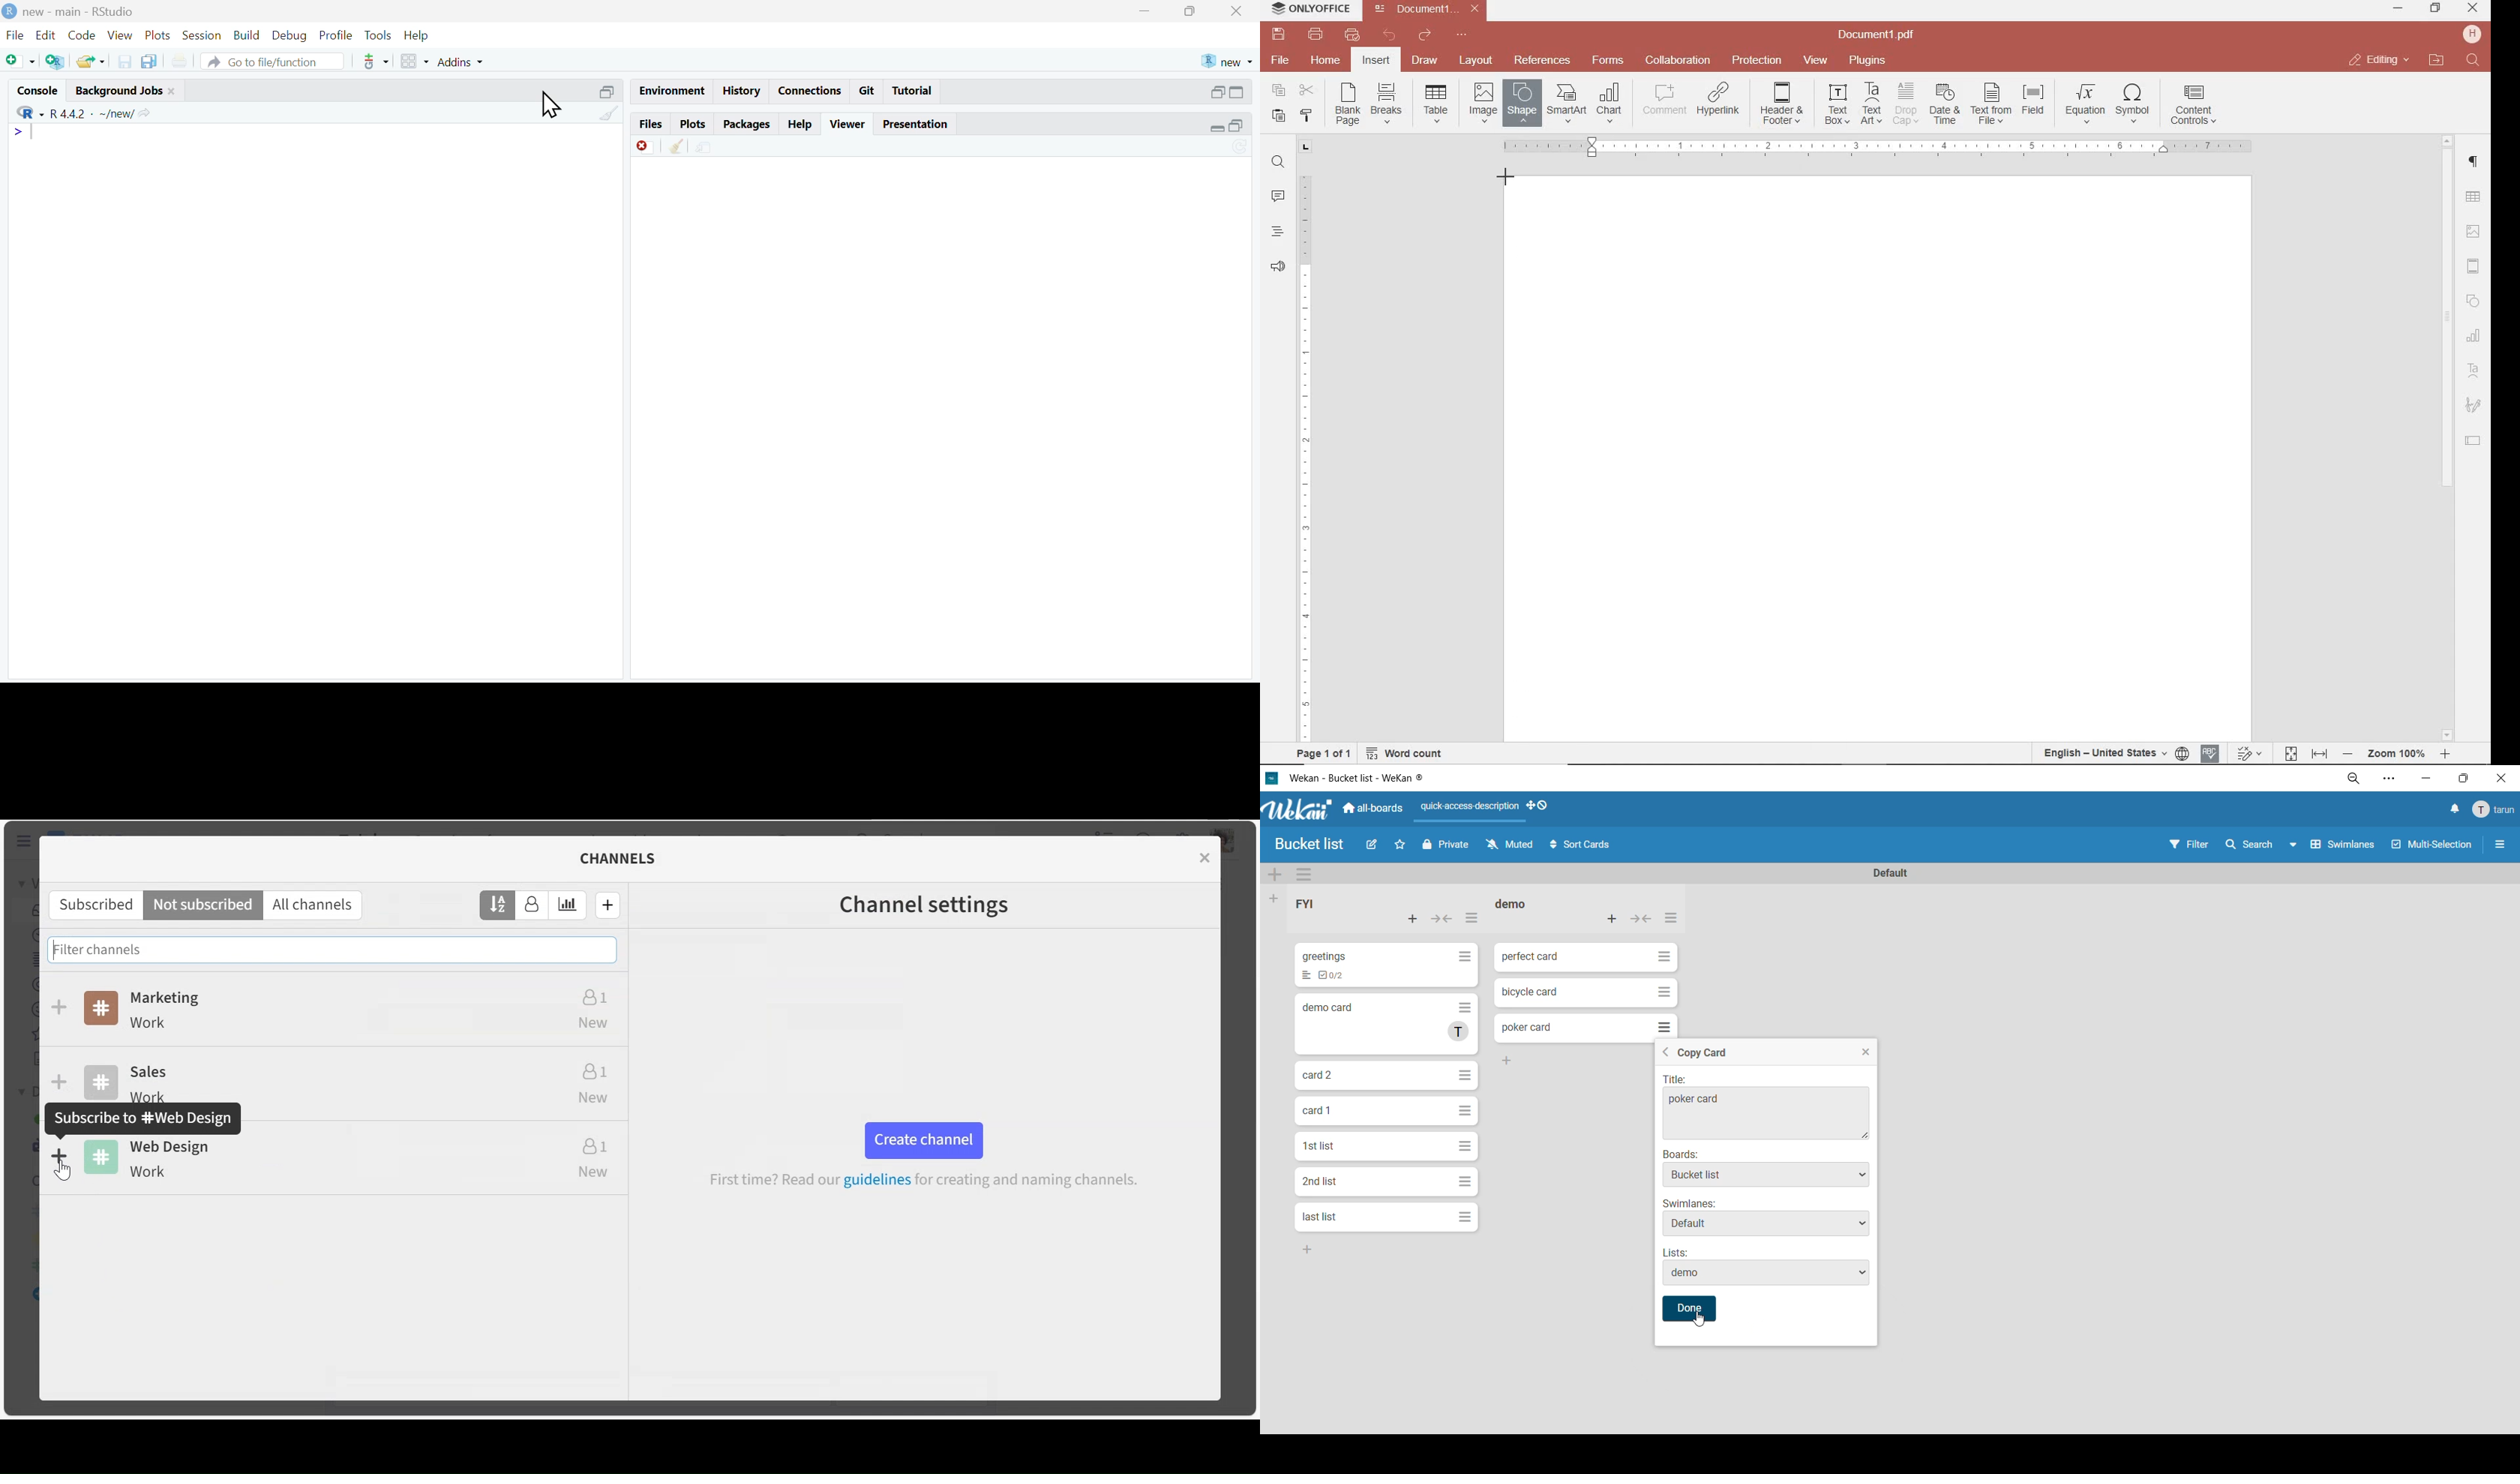  I want to click on build, so click(248, 35).